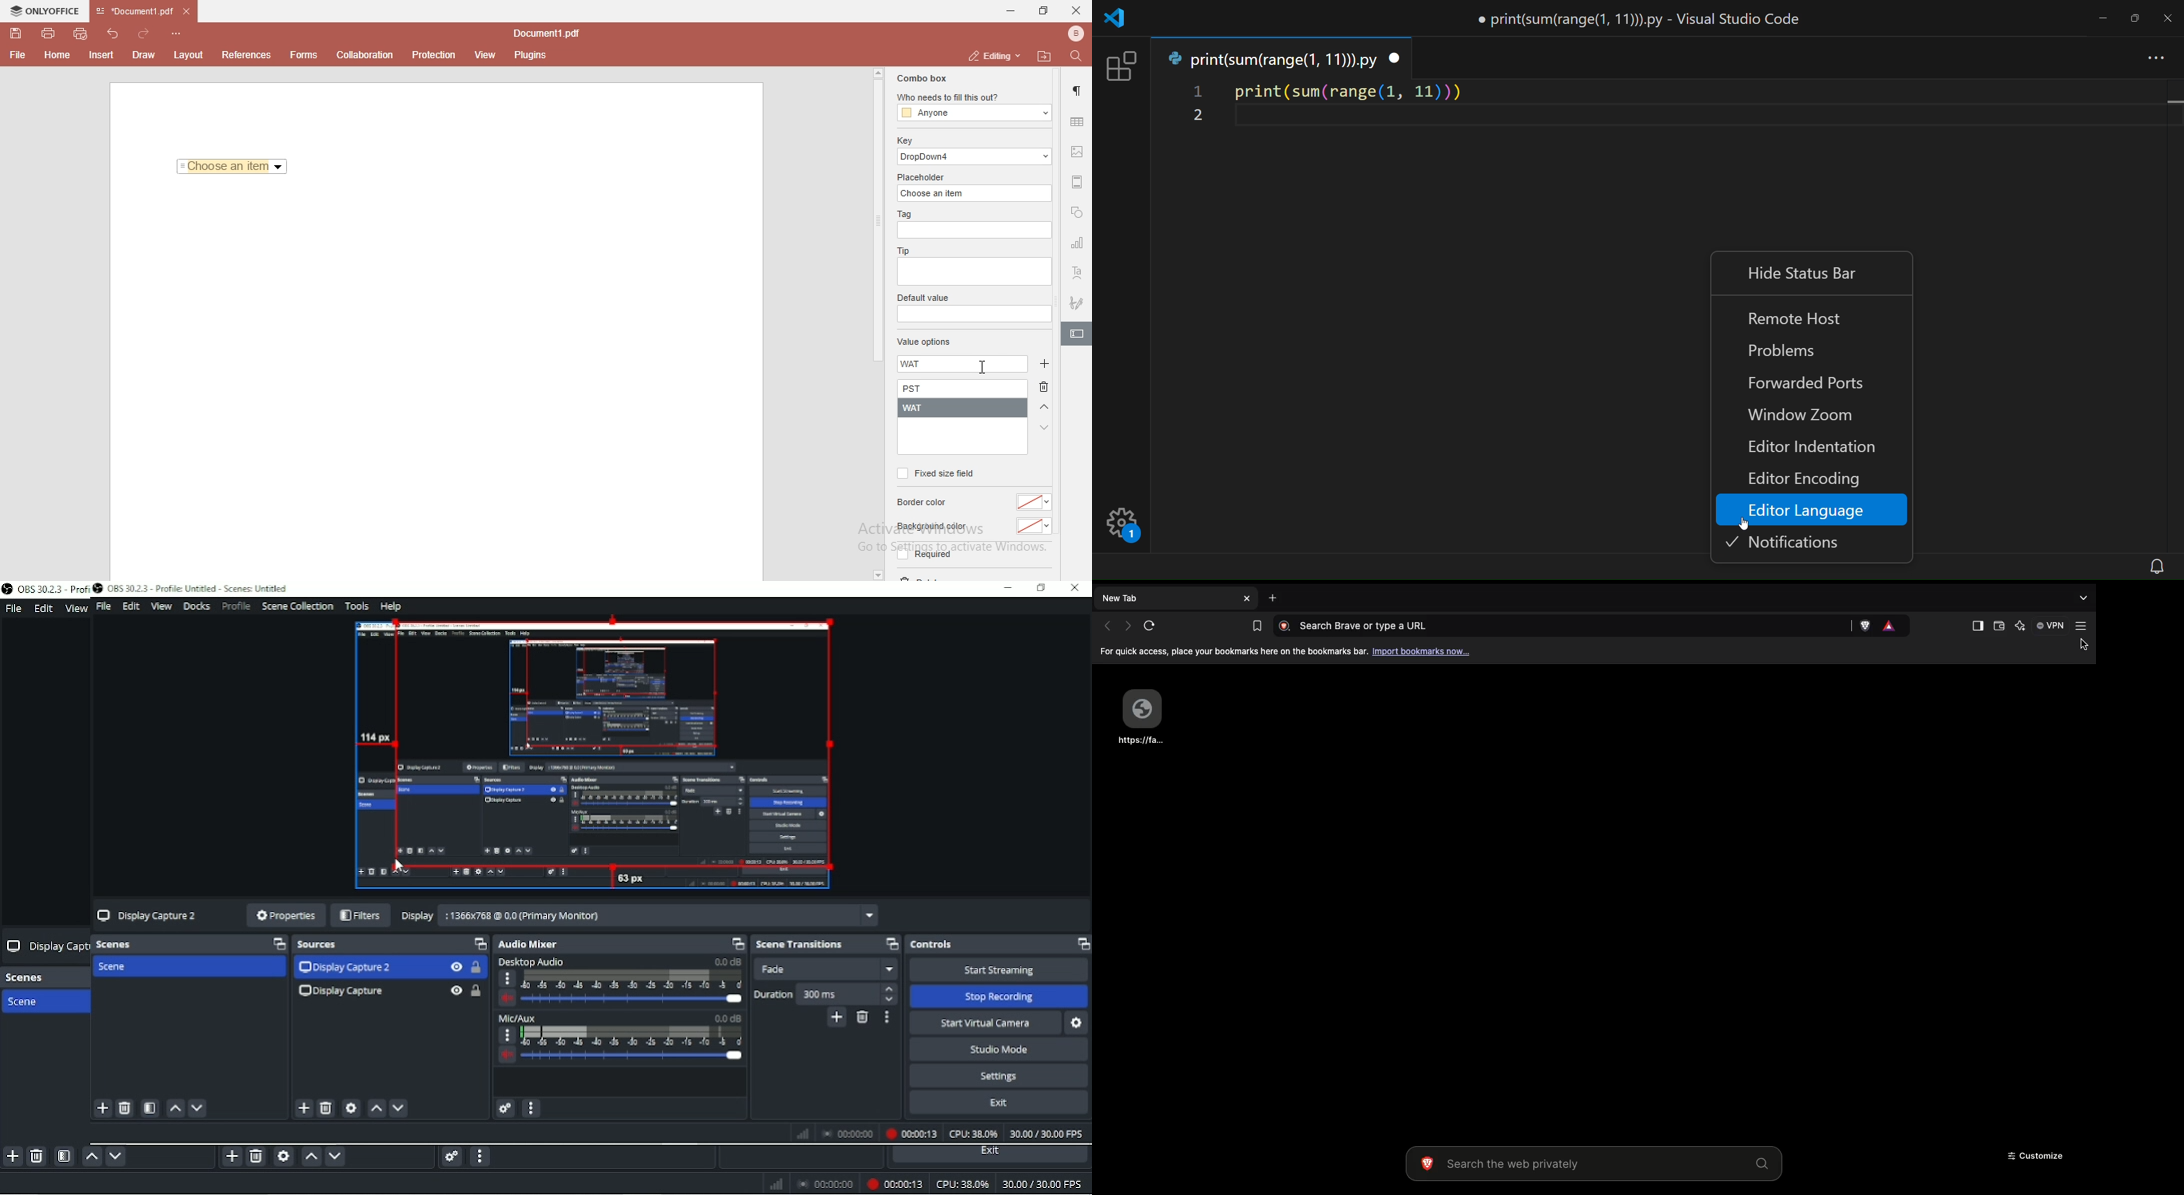  What do you see at coordinates (550, 34) in the screenshot?
I see `file name` at bounding box center [550, 34].